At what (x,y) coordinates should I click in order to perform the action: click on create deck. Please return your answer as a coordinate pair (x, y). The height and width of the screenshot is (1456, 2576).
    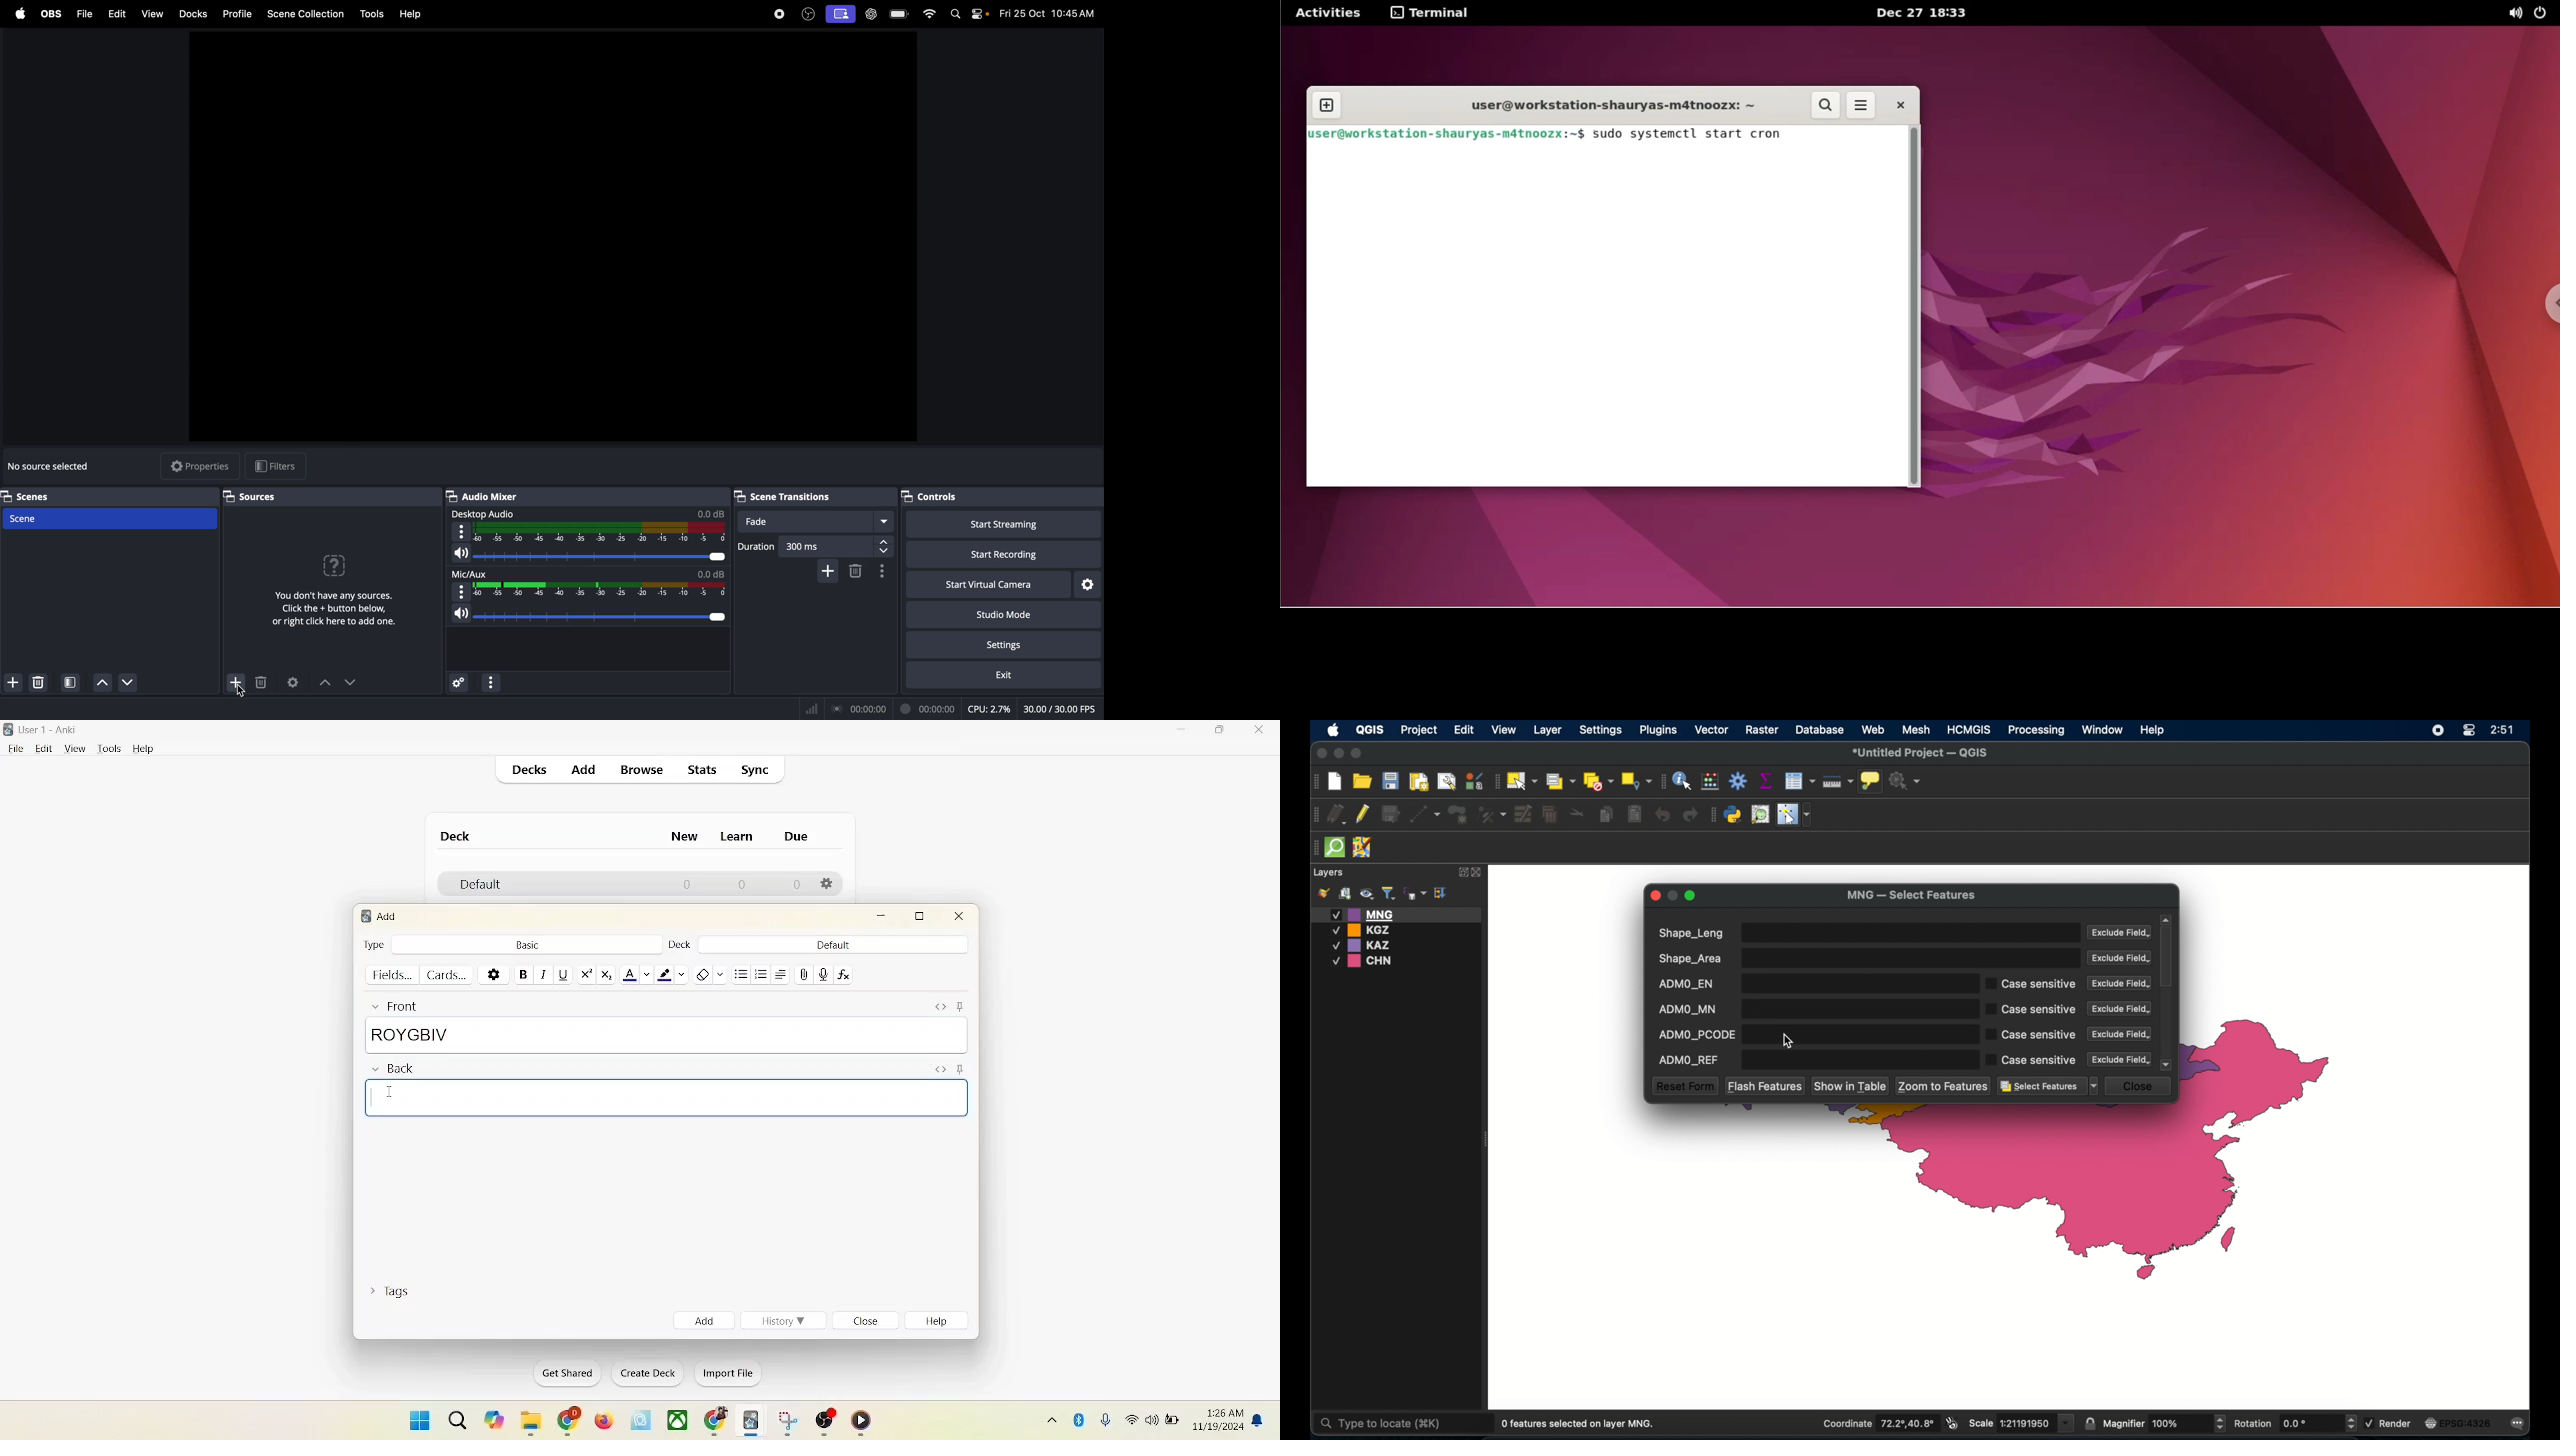
    Looking at the image, I should click on (644, 1374).